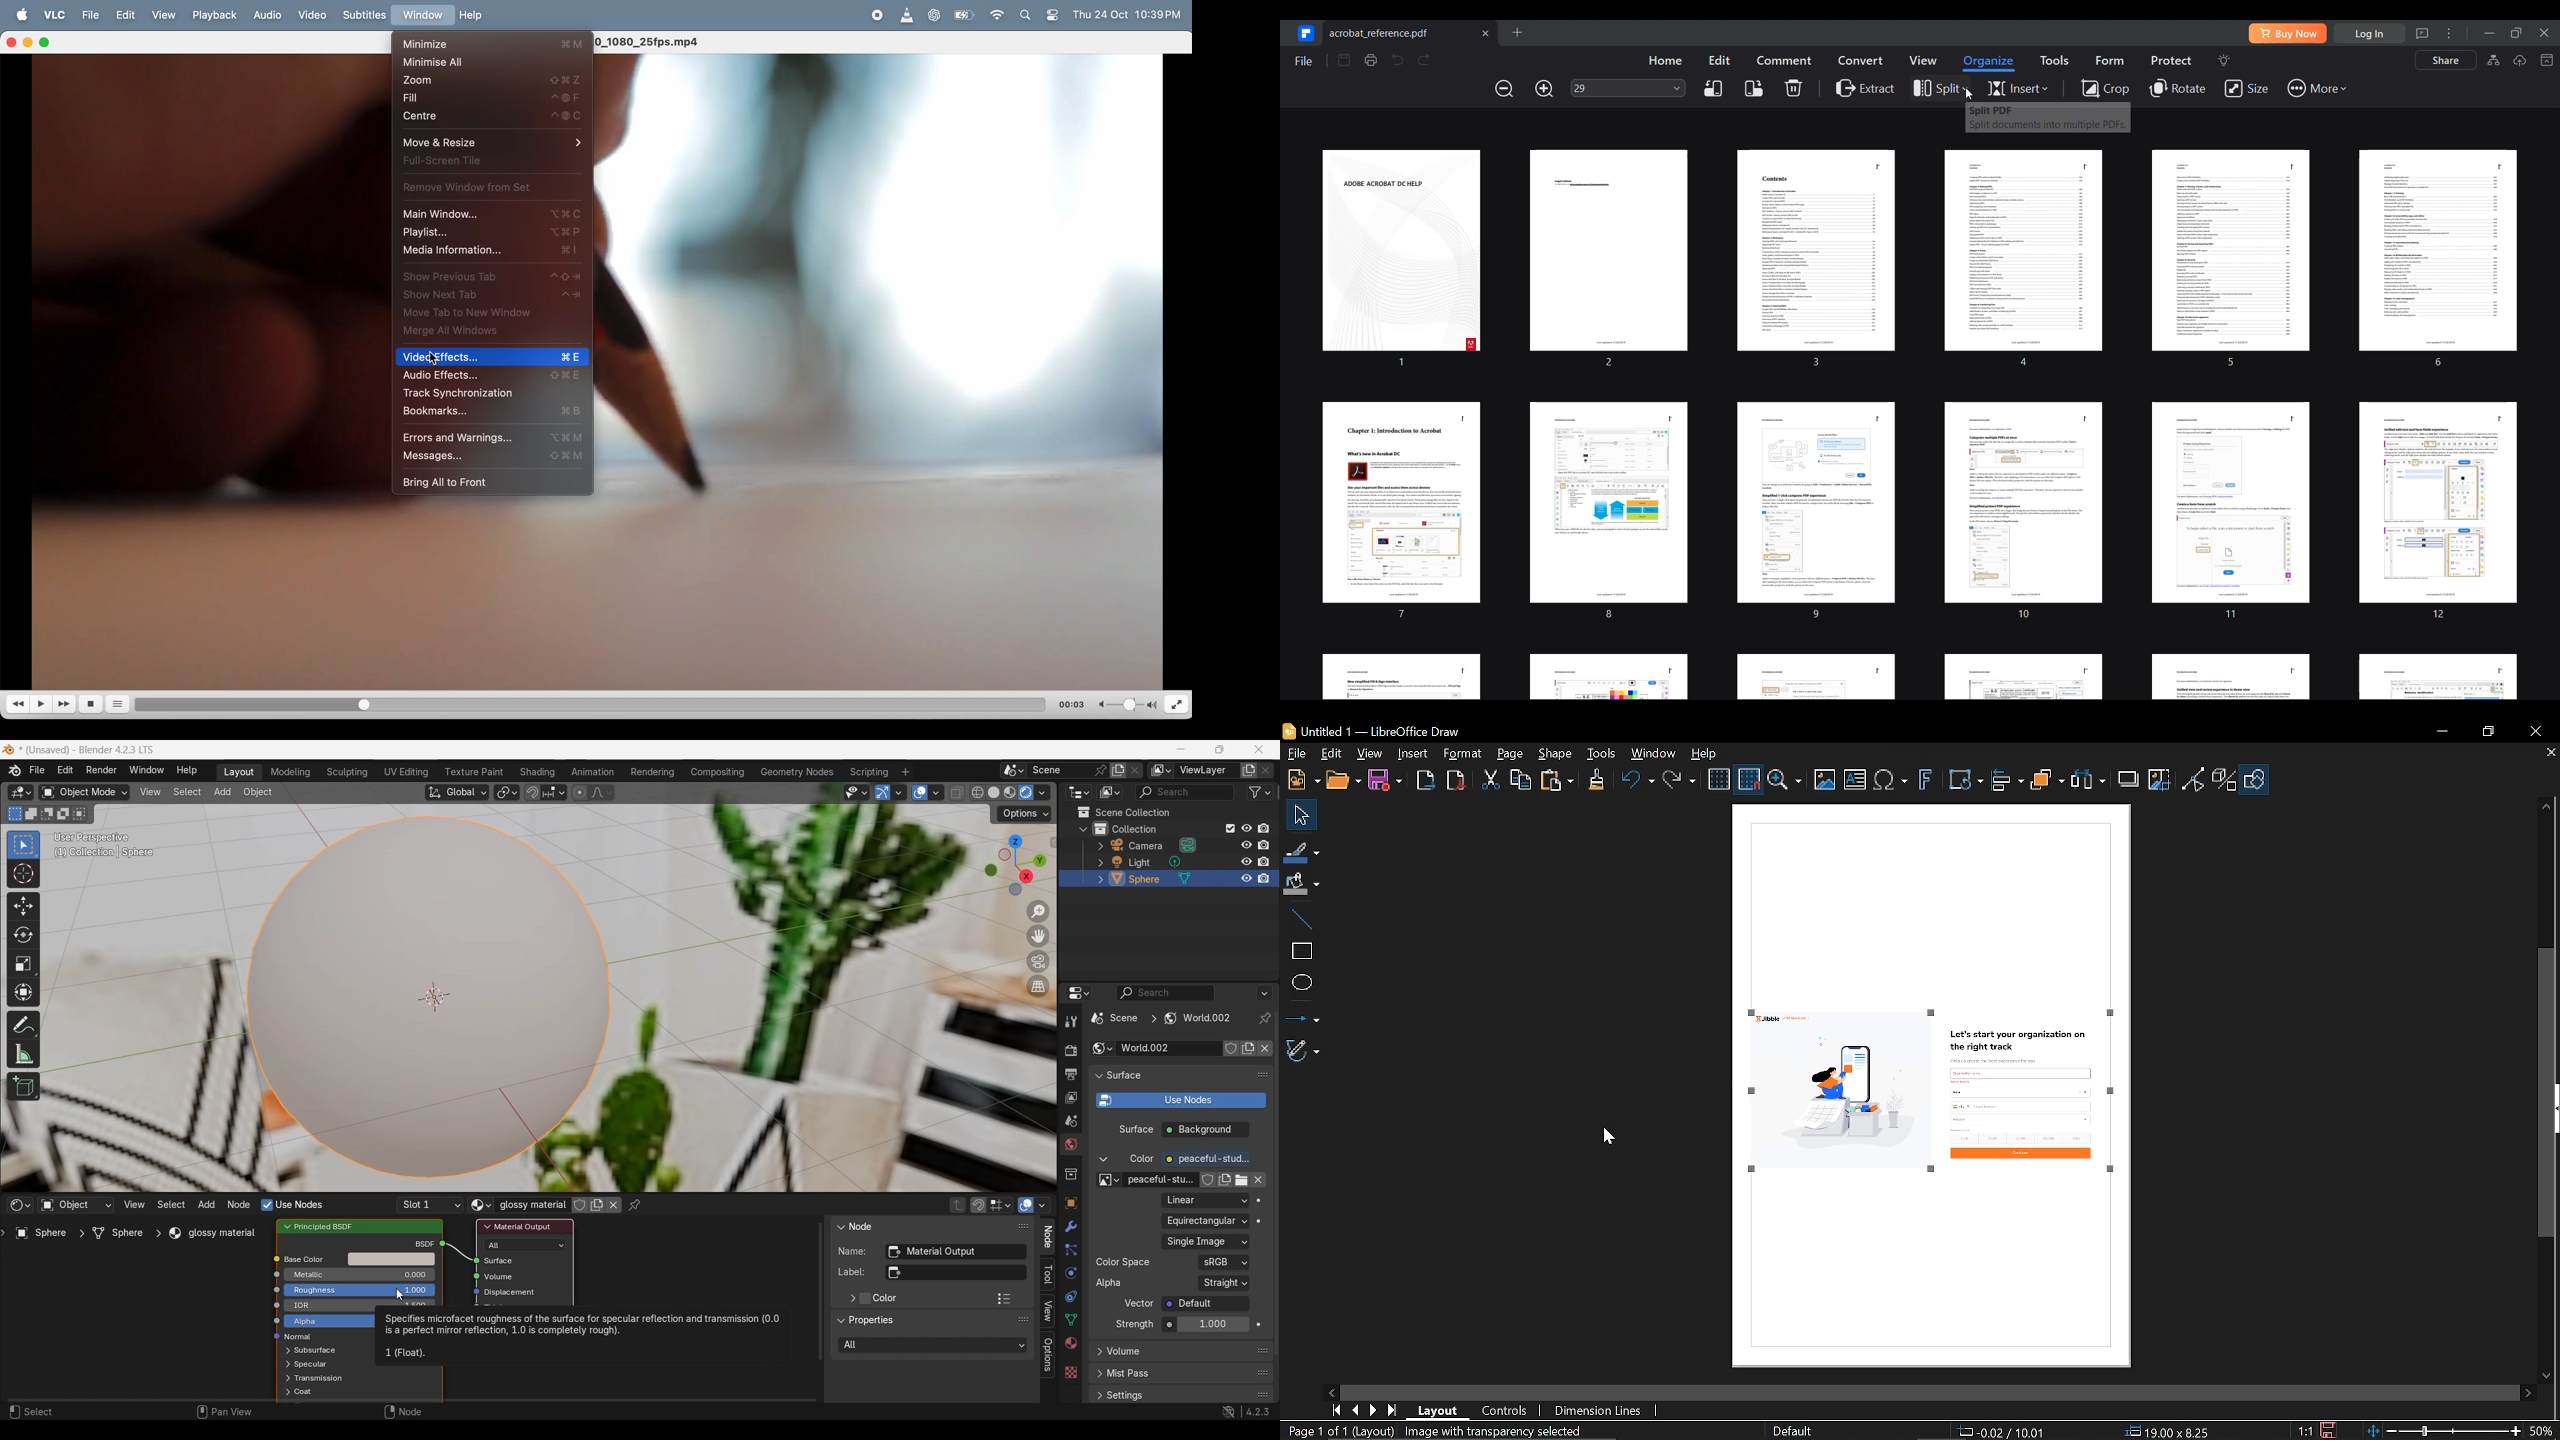  What do you see at coordinates (1142, 1159) in the screenshot?
I see `color` at bounding box center [1142, 1159].